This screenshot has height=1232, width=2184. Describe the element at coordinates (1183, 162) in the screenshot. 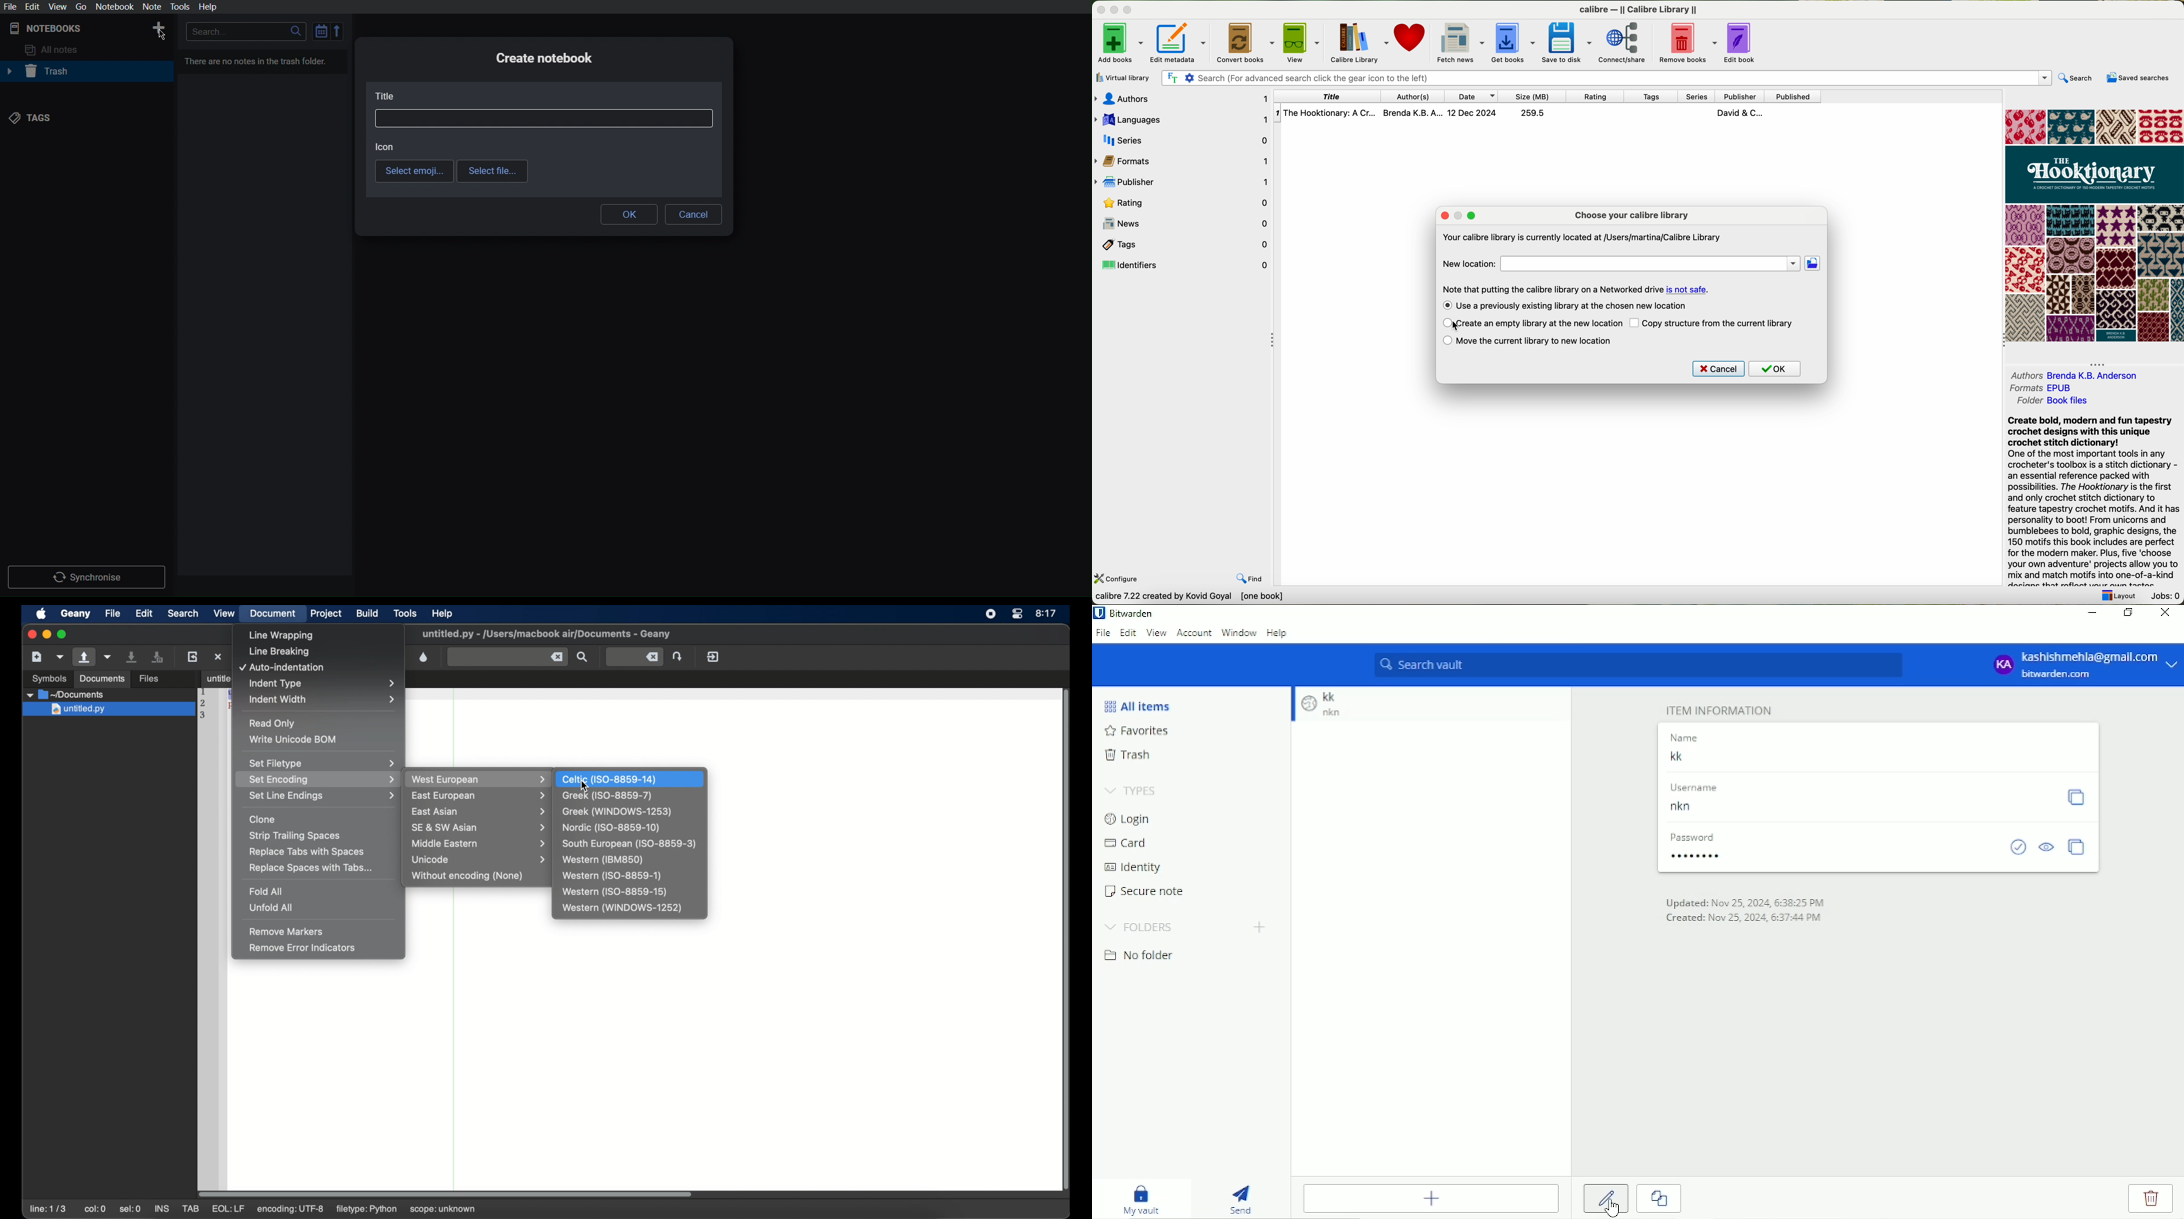

I see `formats` at that location.